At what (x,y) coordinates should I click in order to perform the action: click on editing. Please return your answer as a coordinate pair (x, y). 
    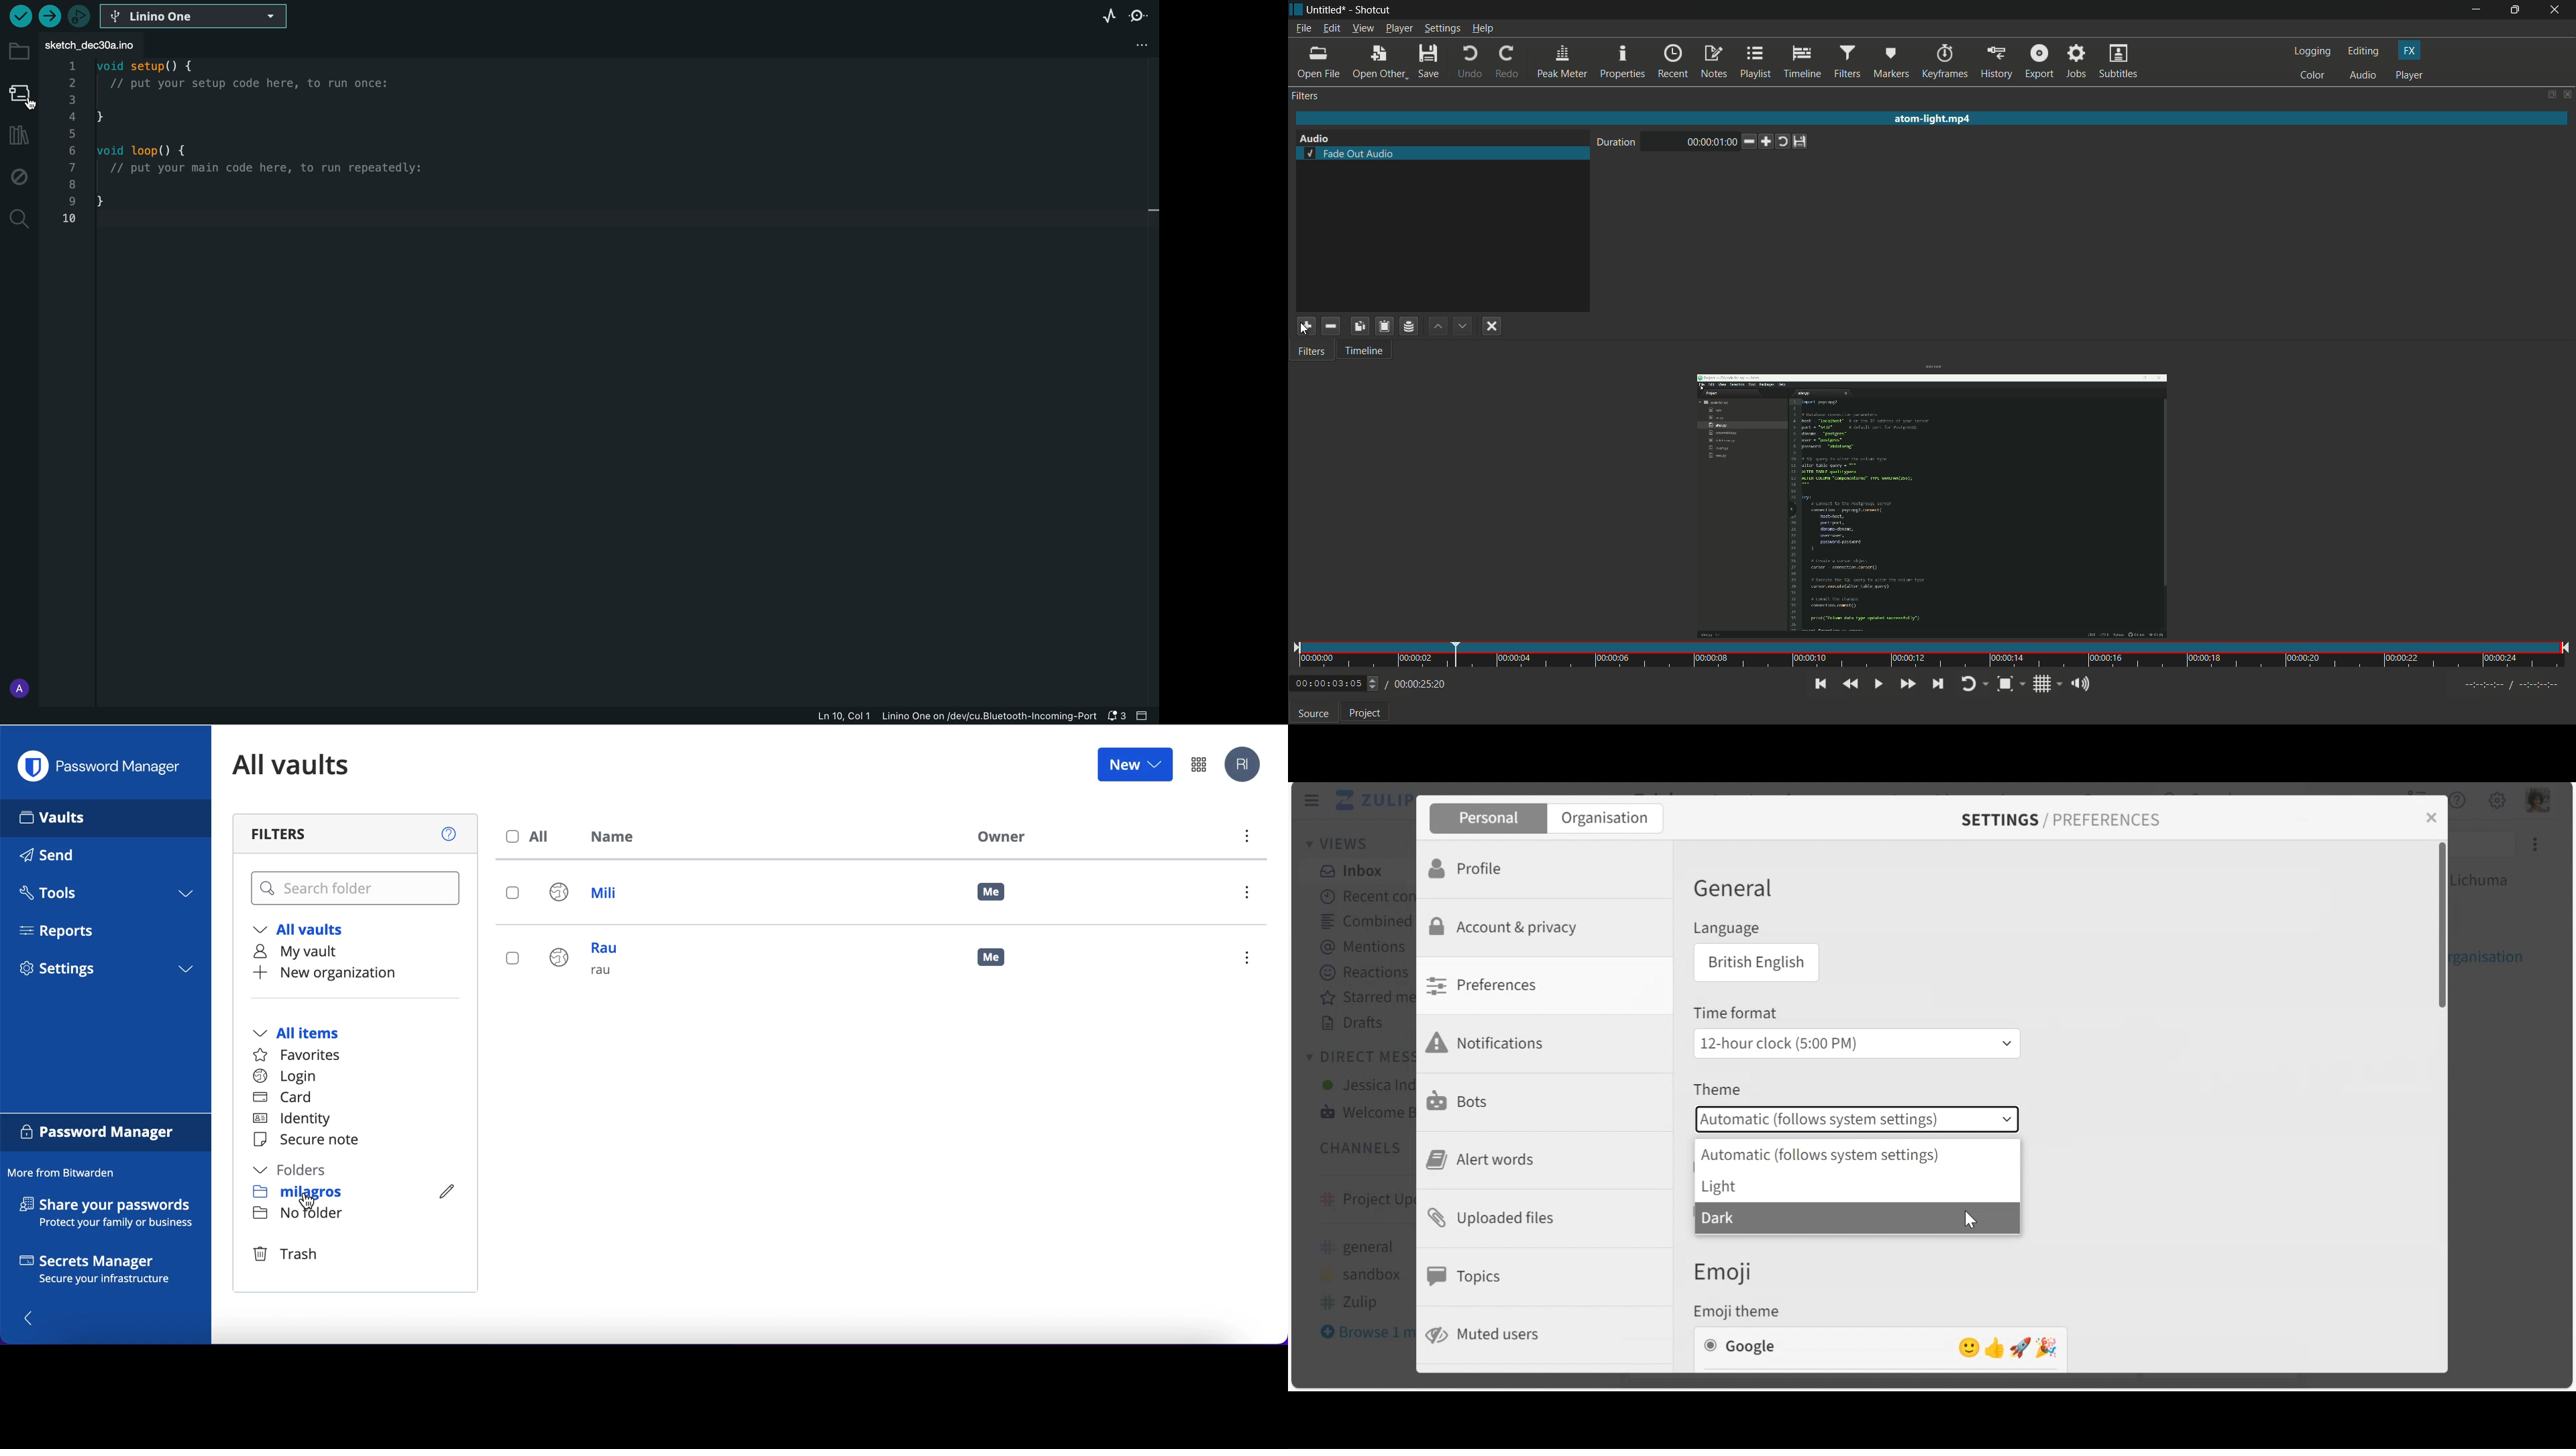
    Looking at the image, I should click on (2364, 52).